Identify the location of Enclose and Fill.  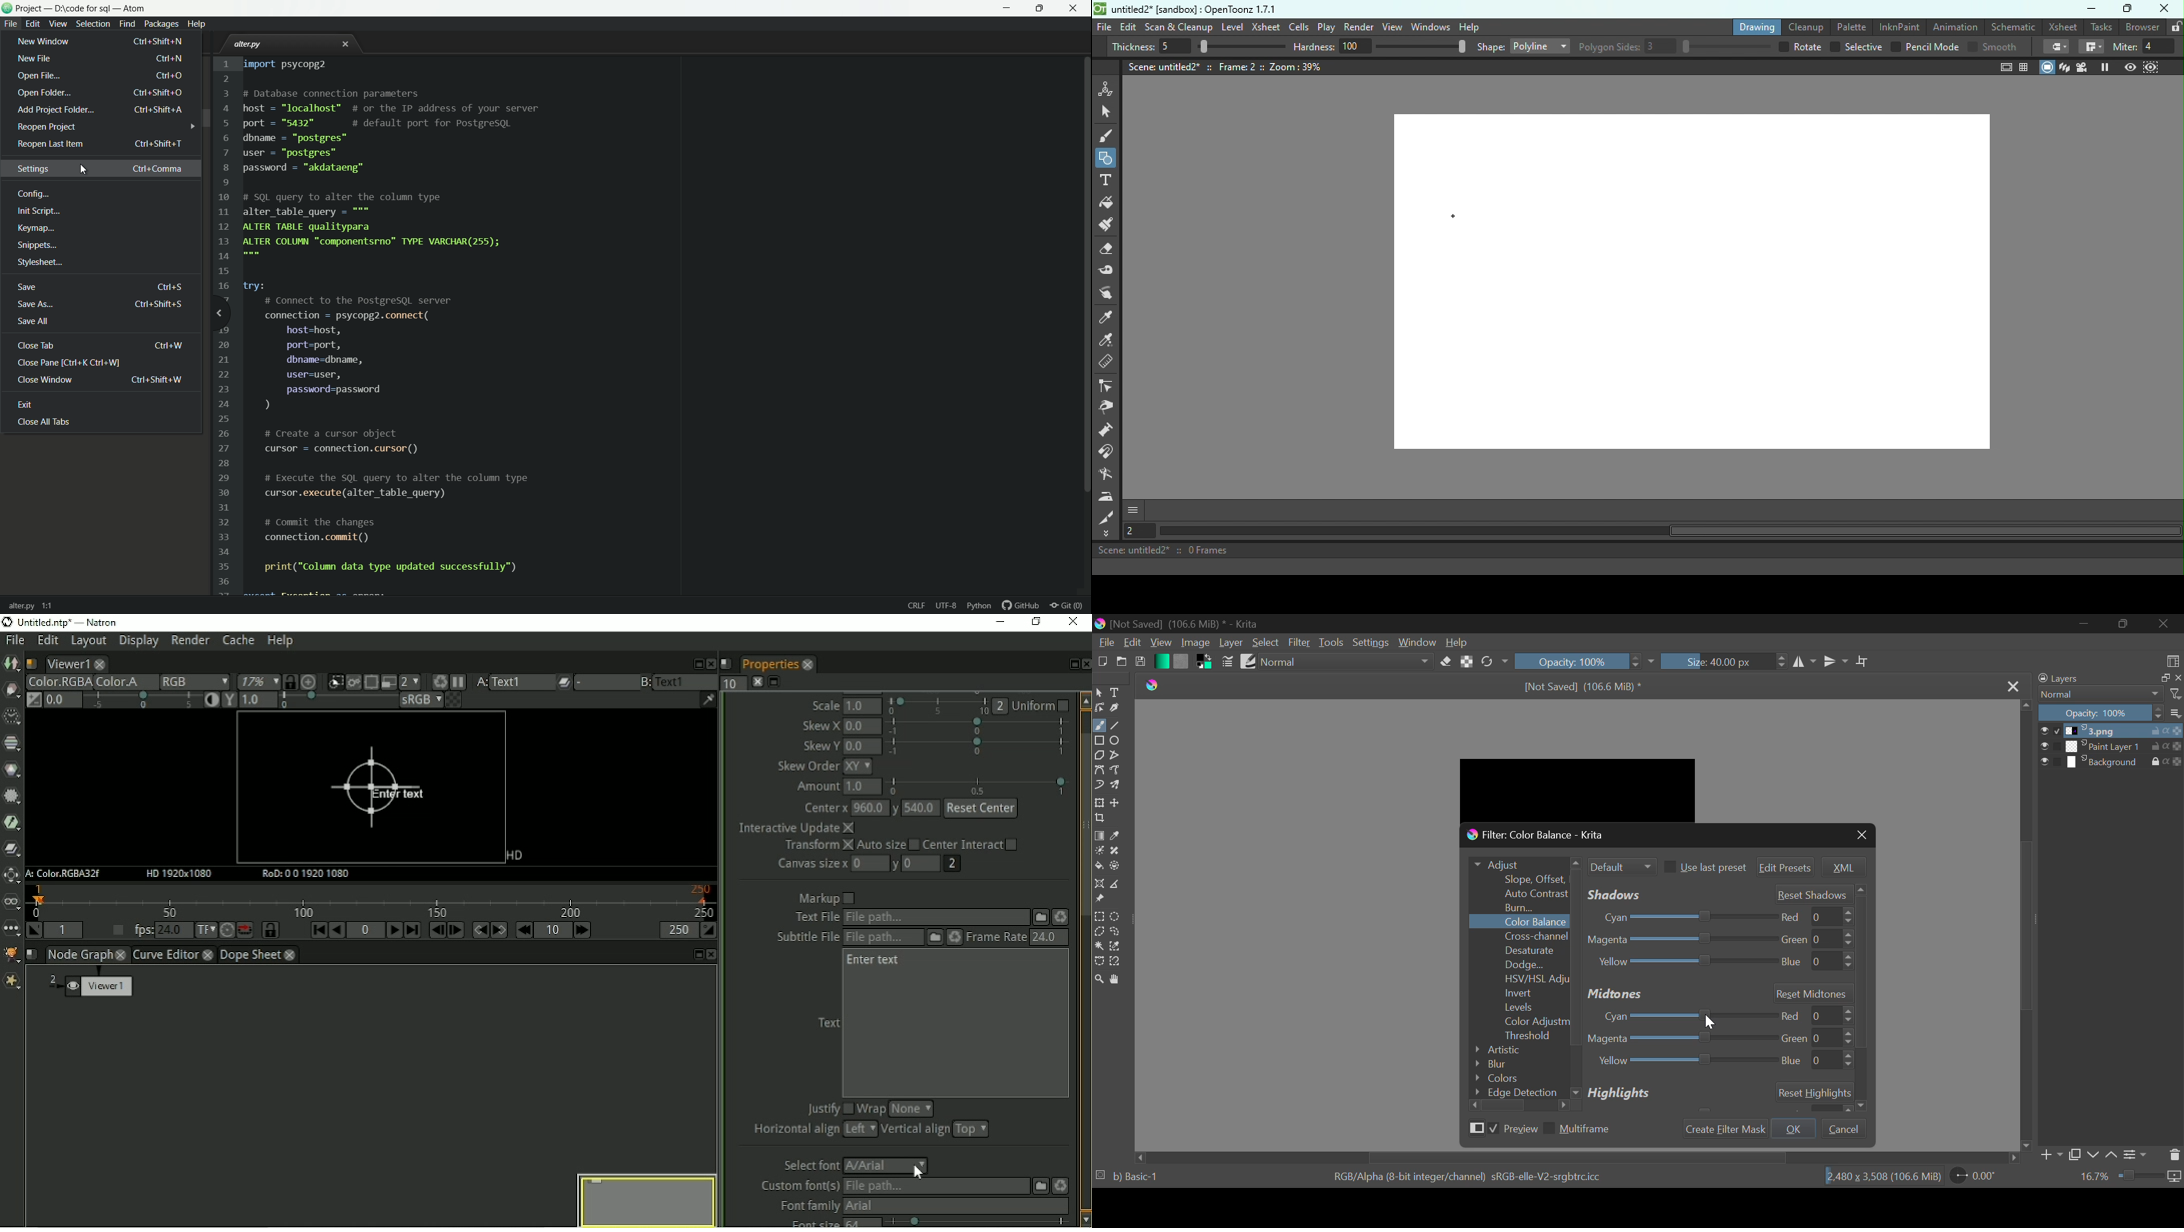
(1116, 867).